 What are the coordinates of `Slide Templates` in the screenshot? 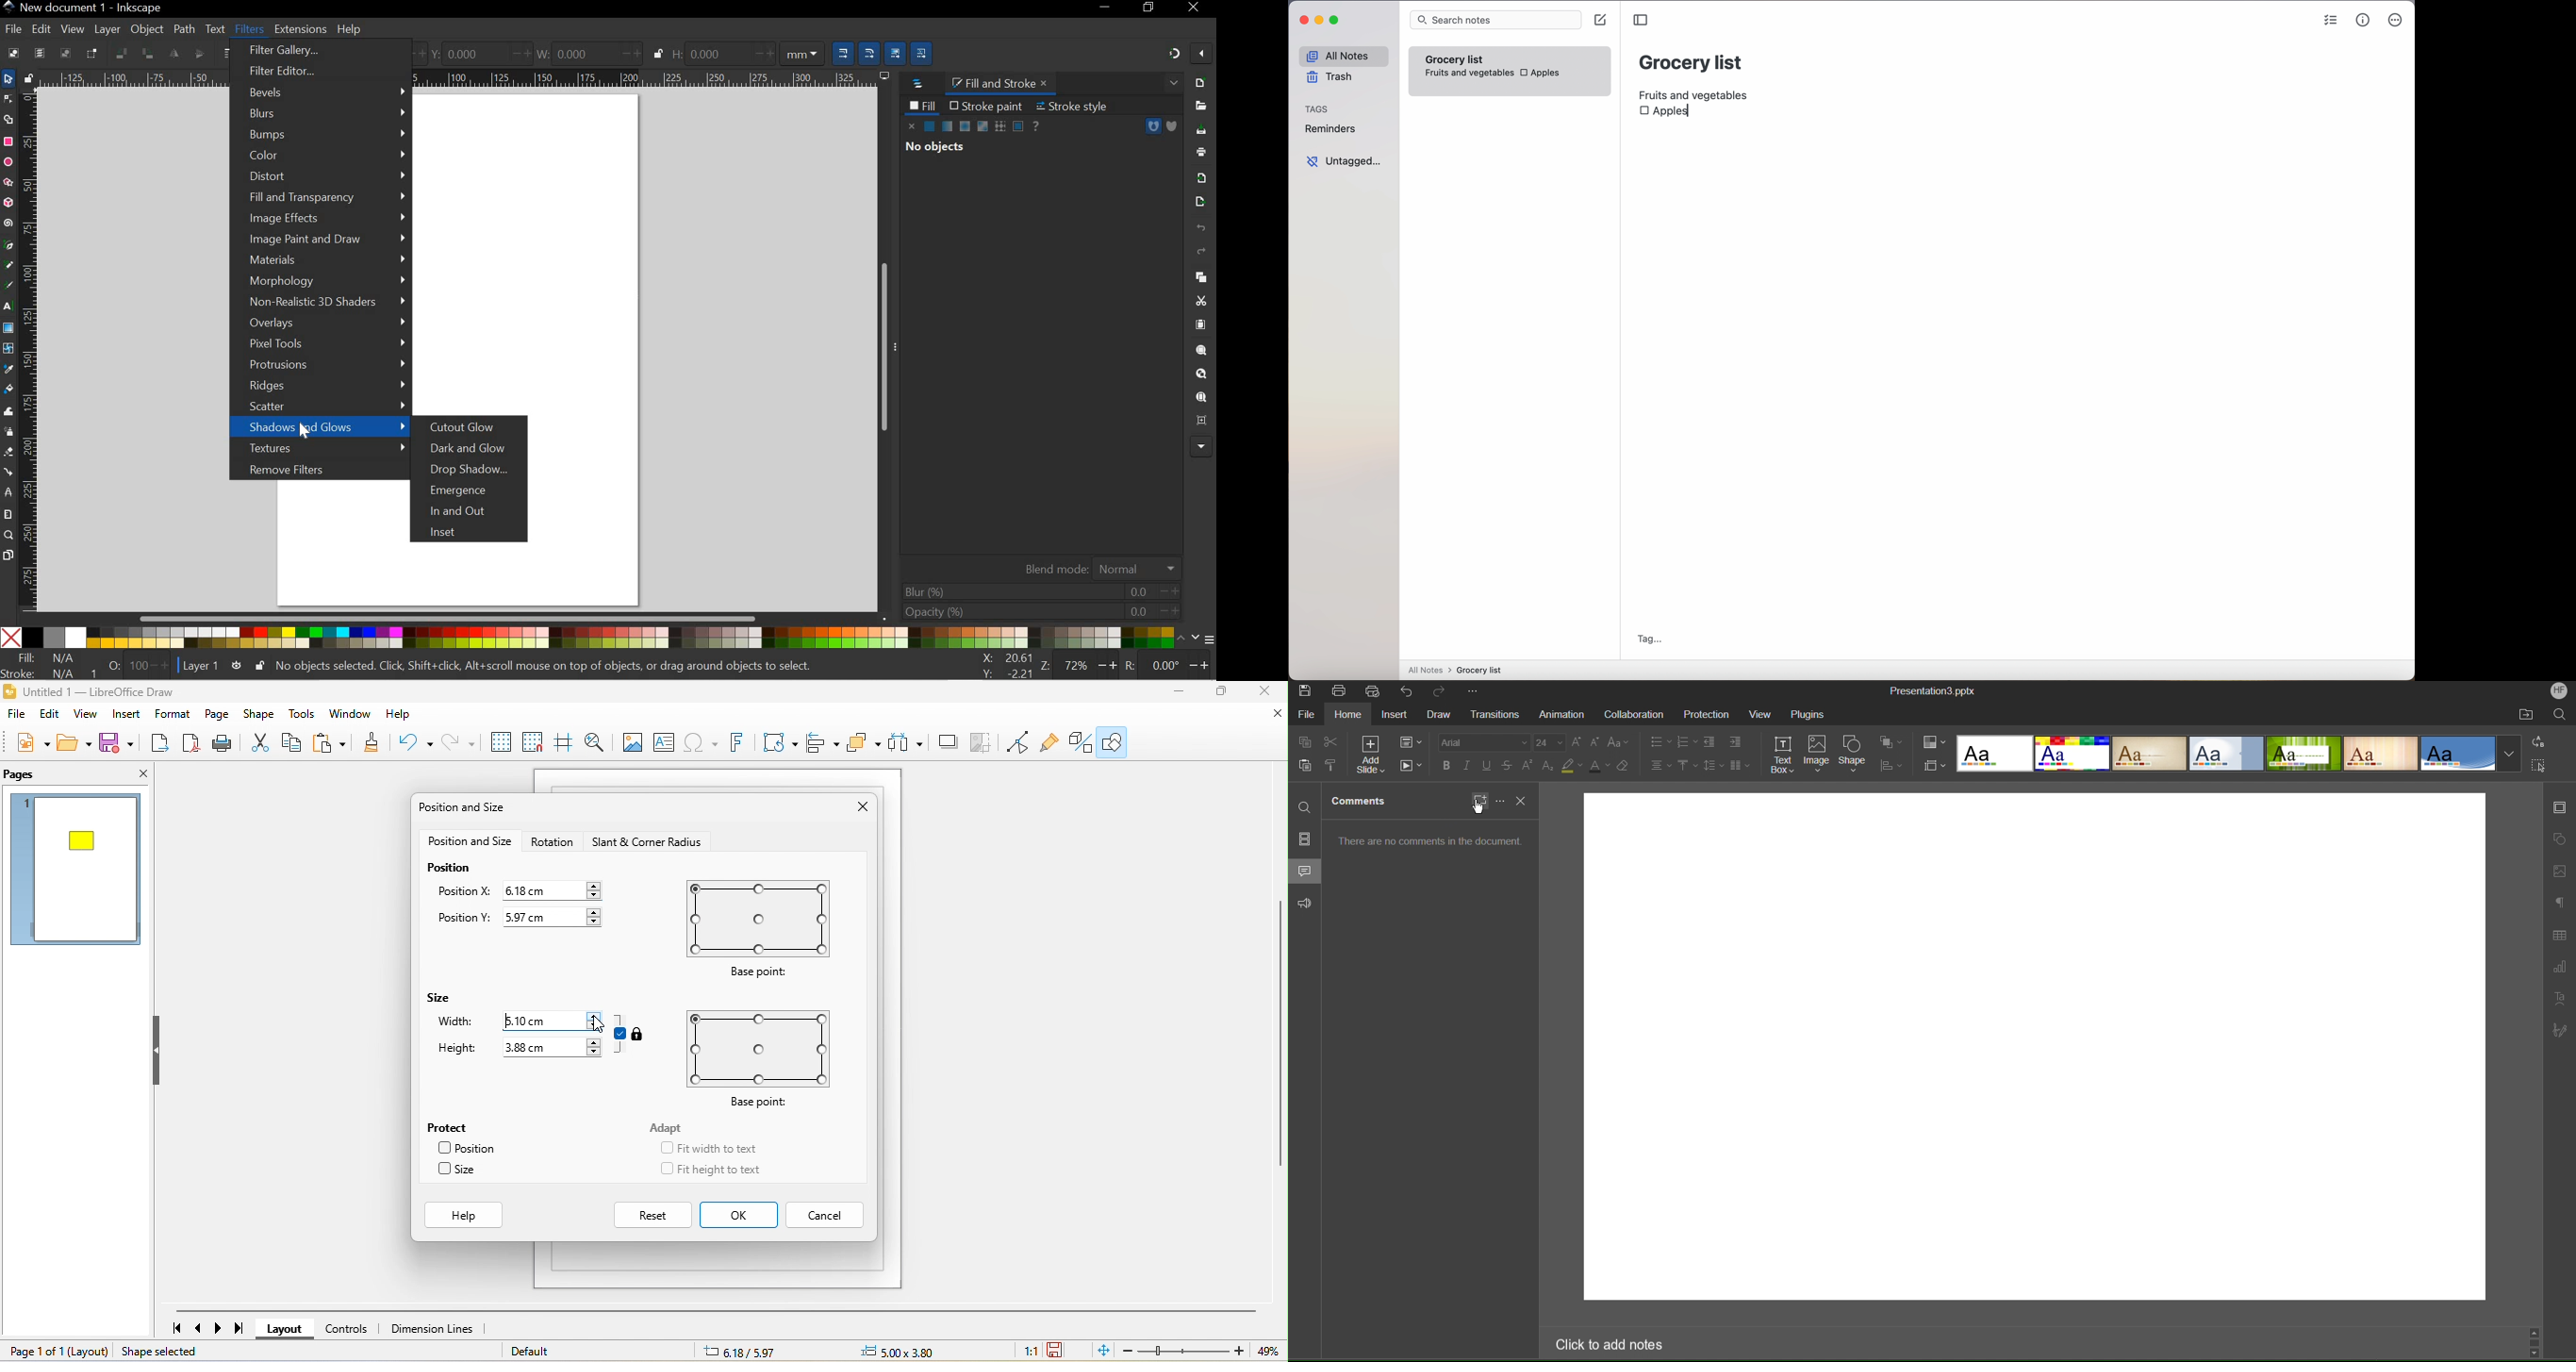 It's located at (2239, 755).